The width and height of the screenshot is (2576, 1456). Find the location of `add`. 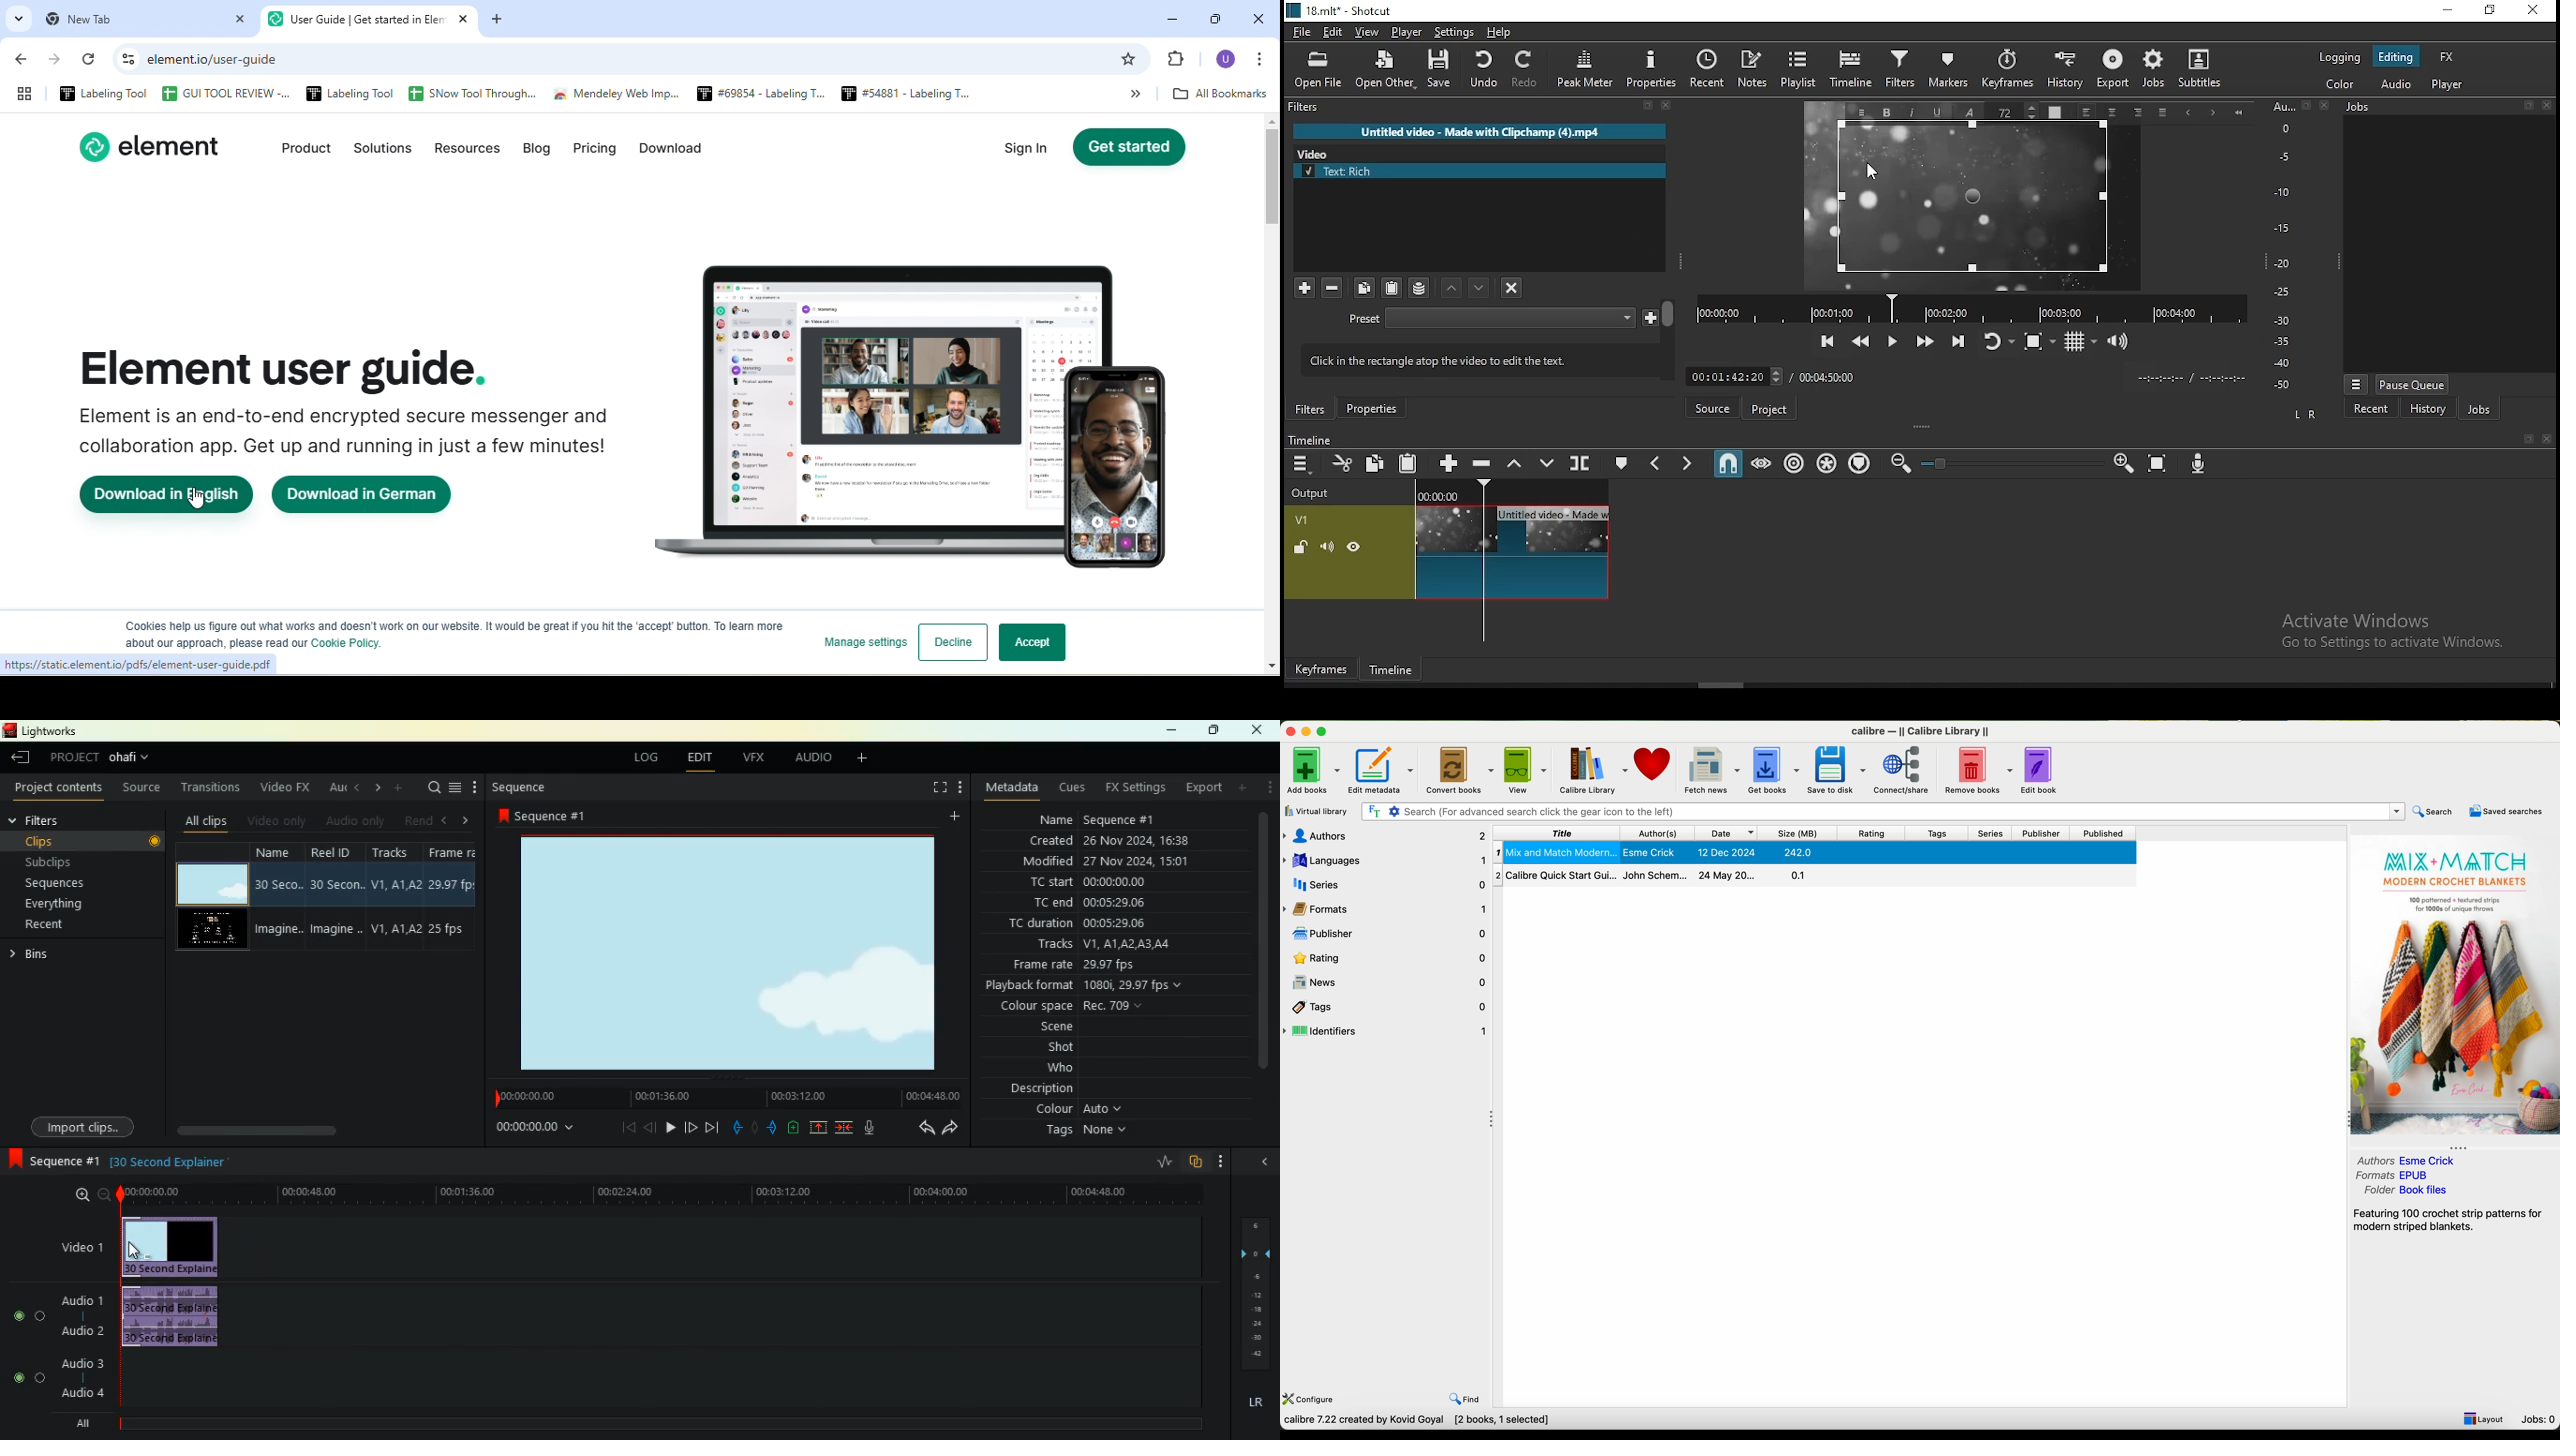

add is located at coordinates (952, 819).